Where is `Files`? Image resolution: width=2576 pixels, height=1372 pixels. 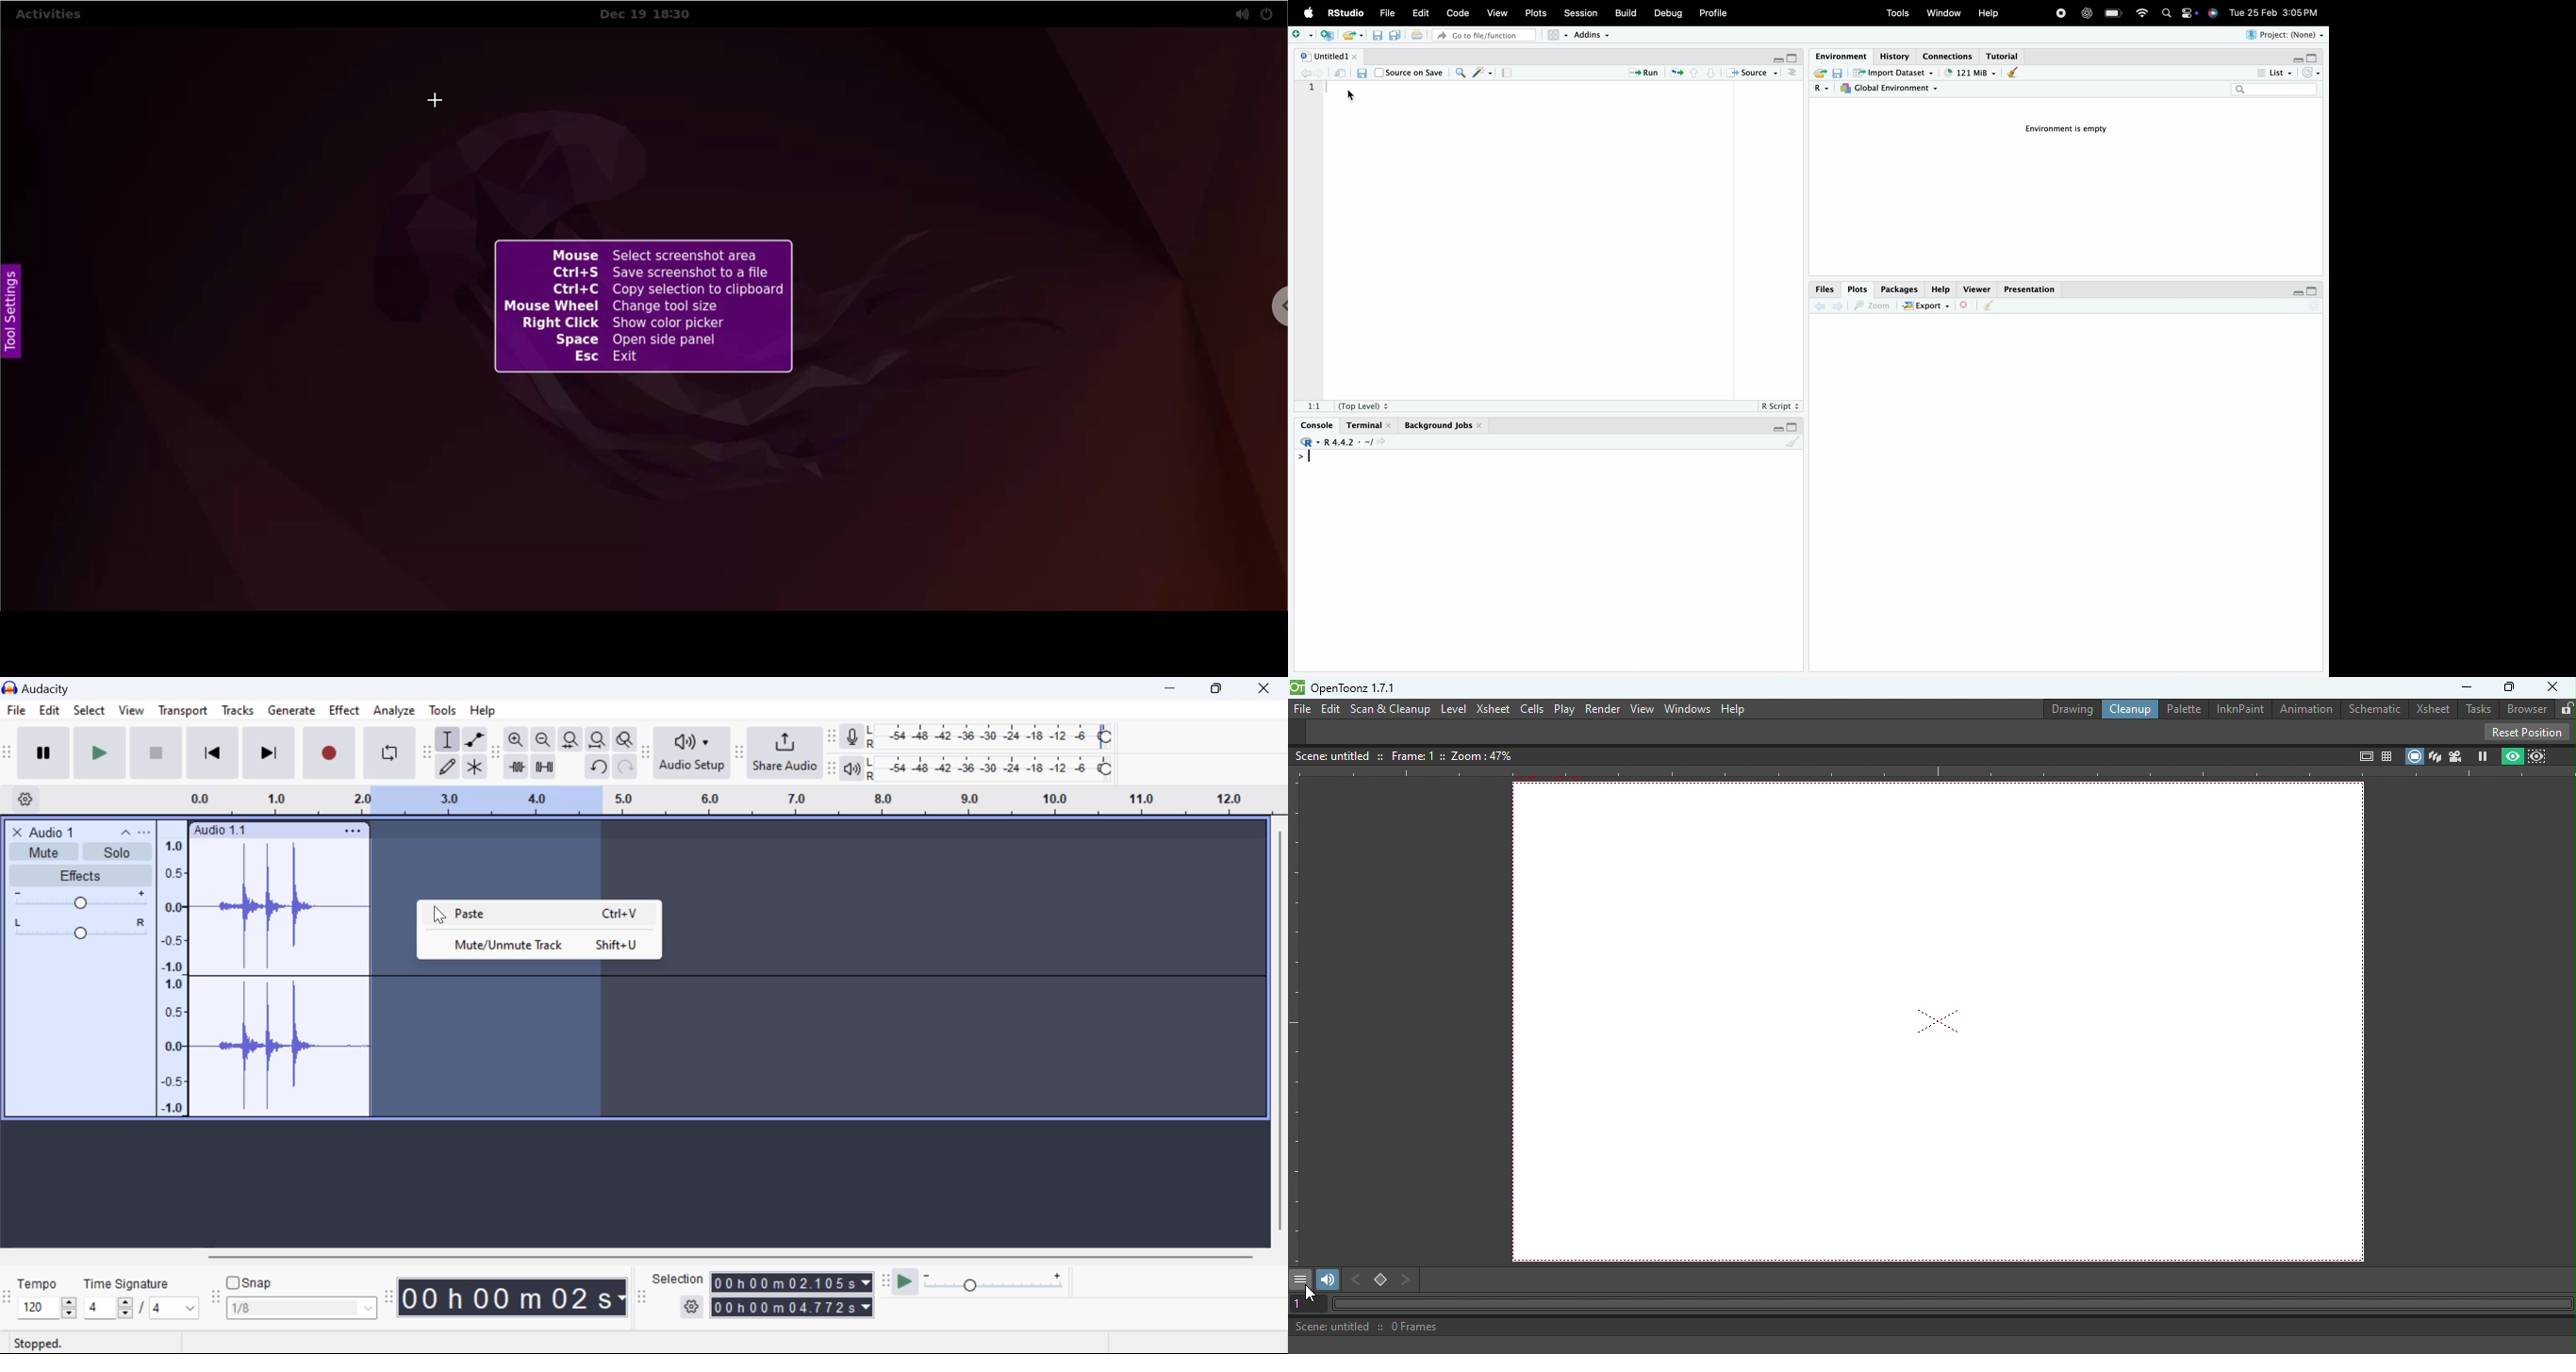 Files is located at coordinates (1825, 289).